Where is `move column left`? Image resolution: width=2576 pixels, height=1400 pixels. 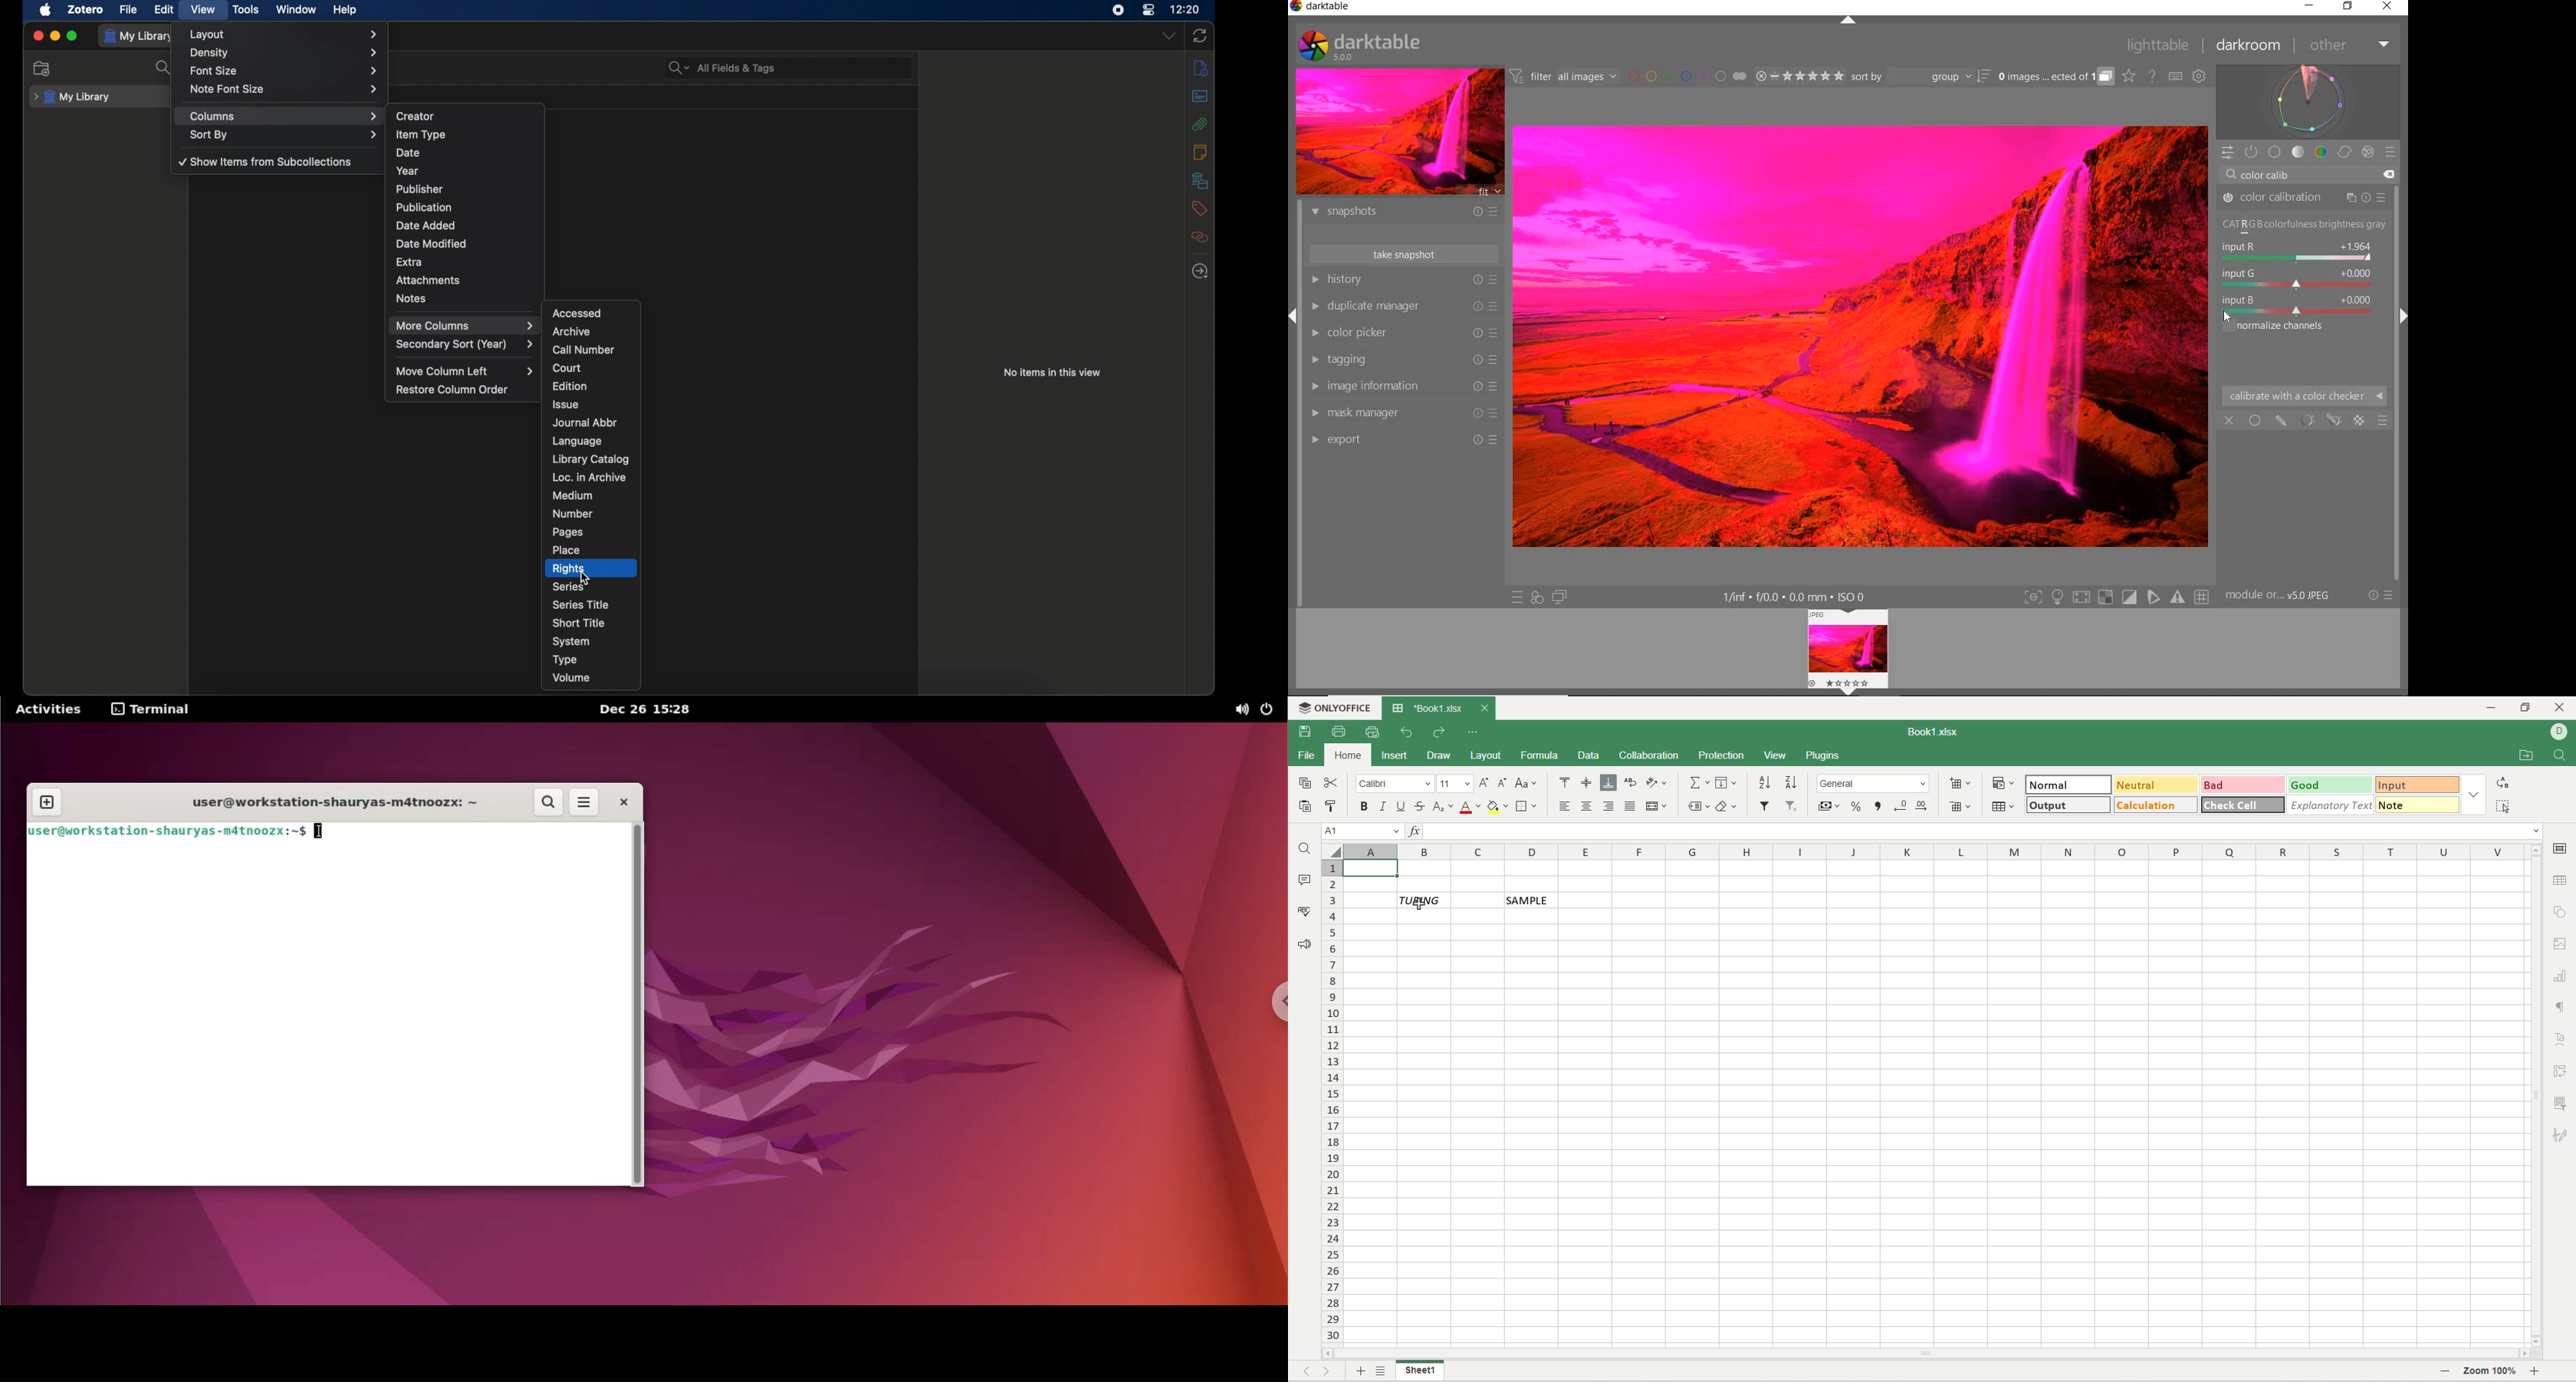
move column left is located at coordinates (465, 371).